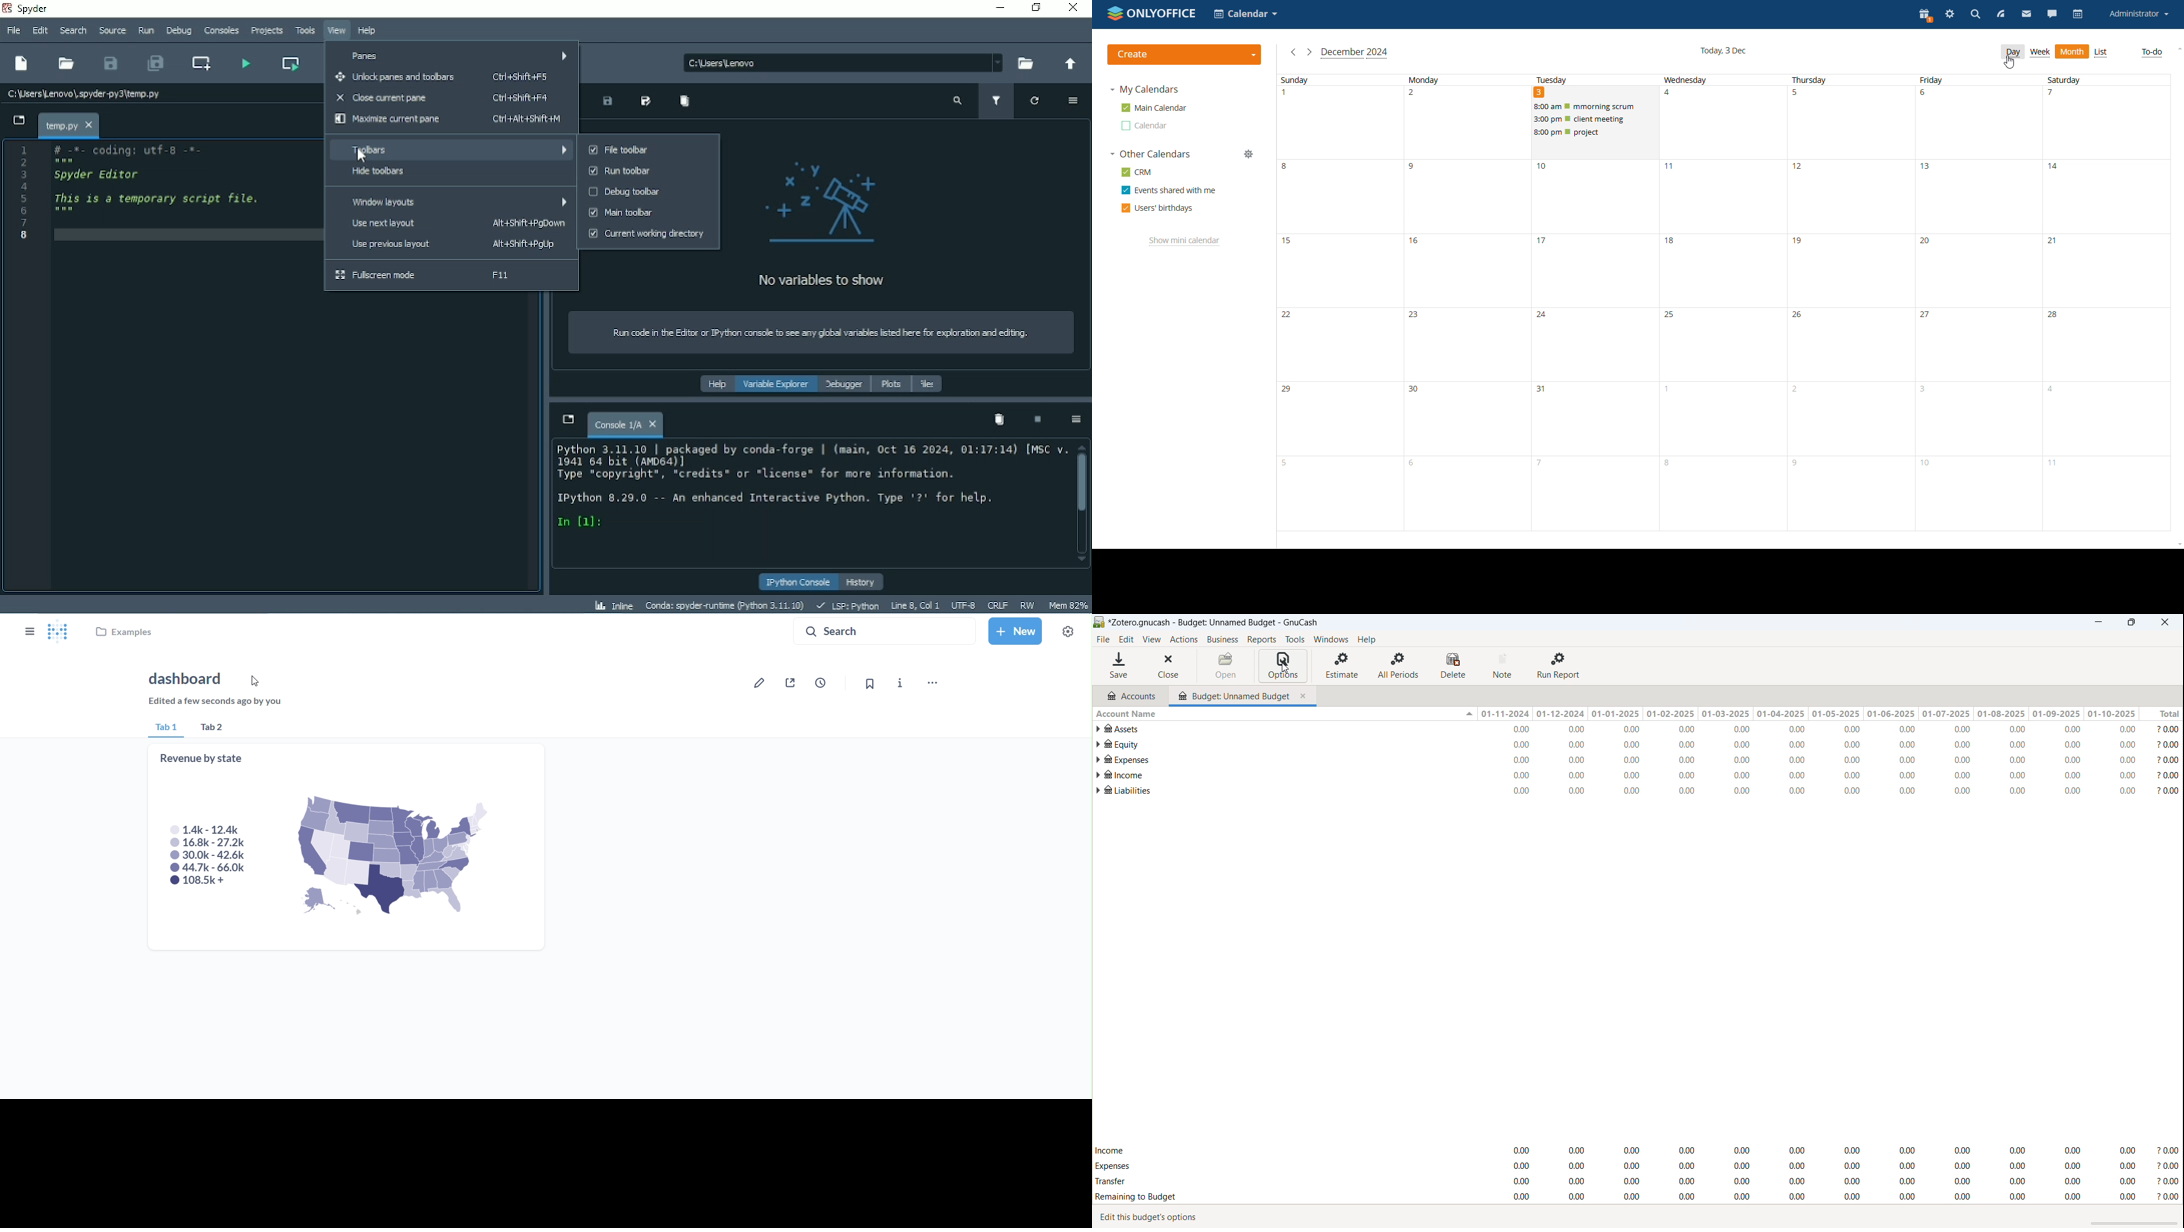 The height and width of the screenshot is (1232, 2184). What do you see at coordinates (777, 385) in the screenshot?
I see `Variable explorer` at bounding box center [777, 385].